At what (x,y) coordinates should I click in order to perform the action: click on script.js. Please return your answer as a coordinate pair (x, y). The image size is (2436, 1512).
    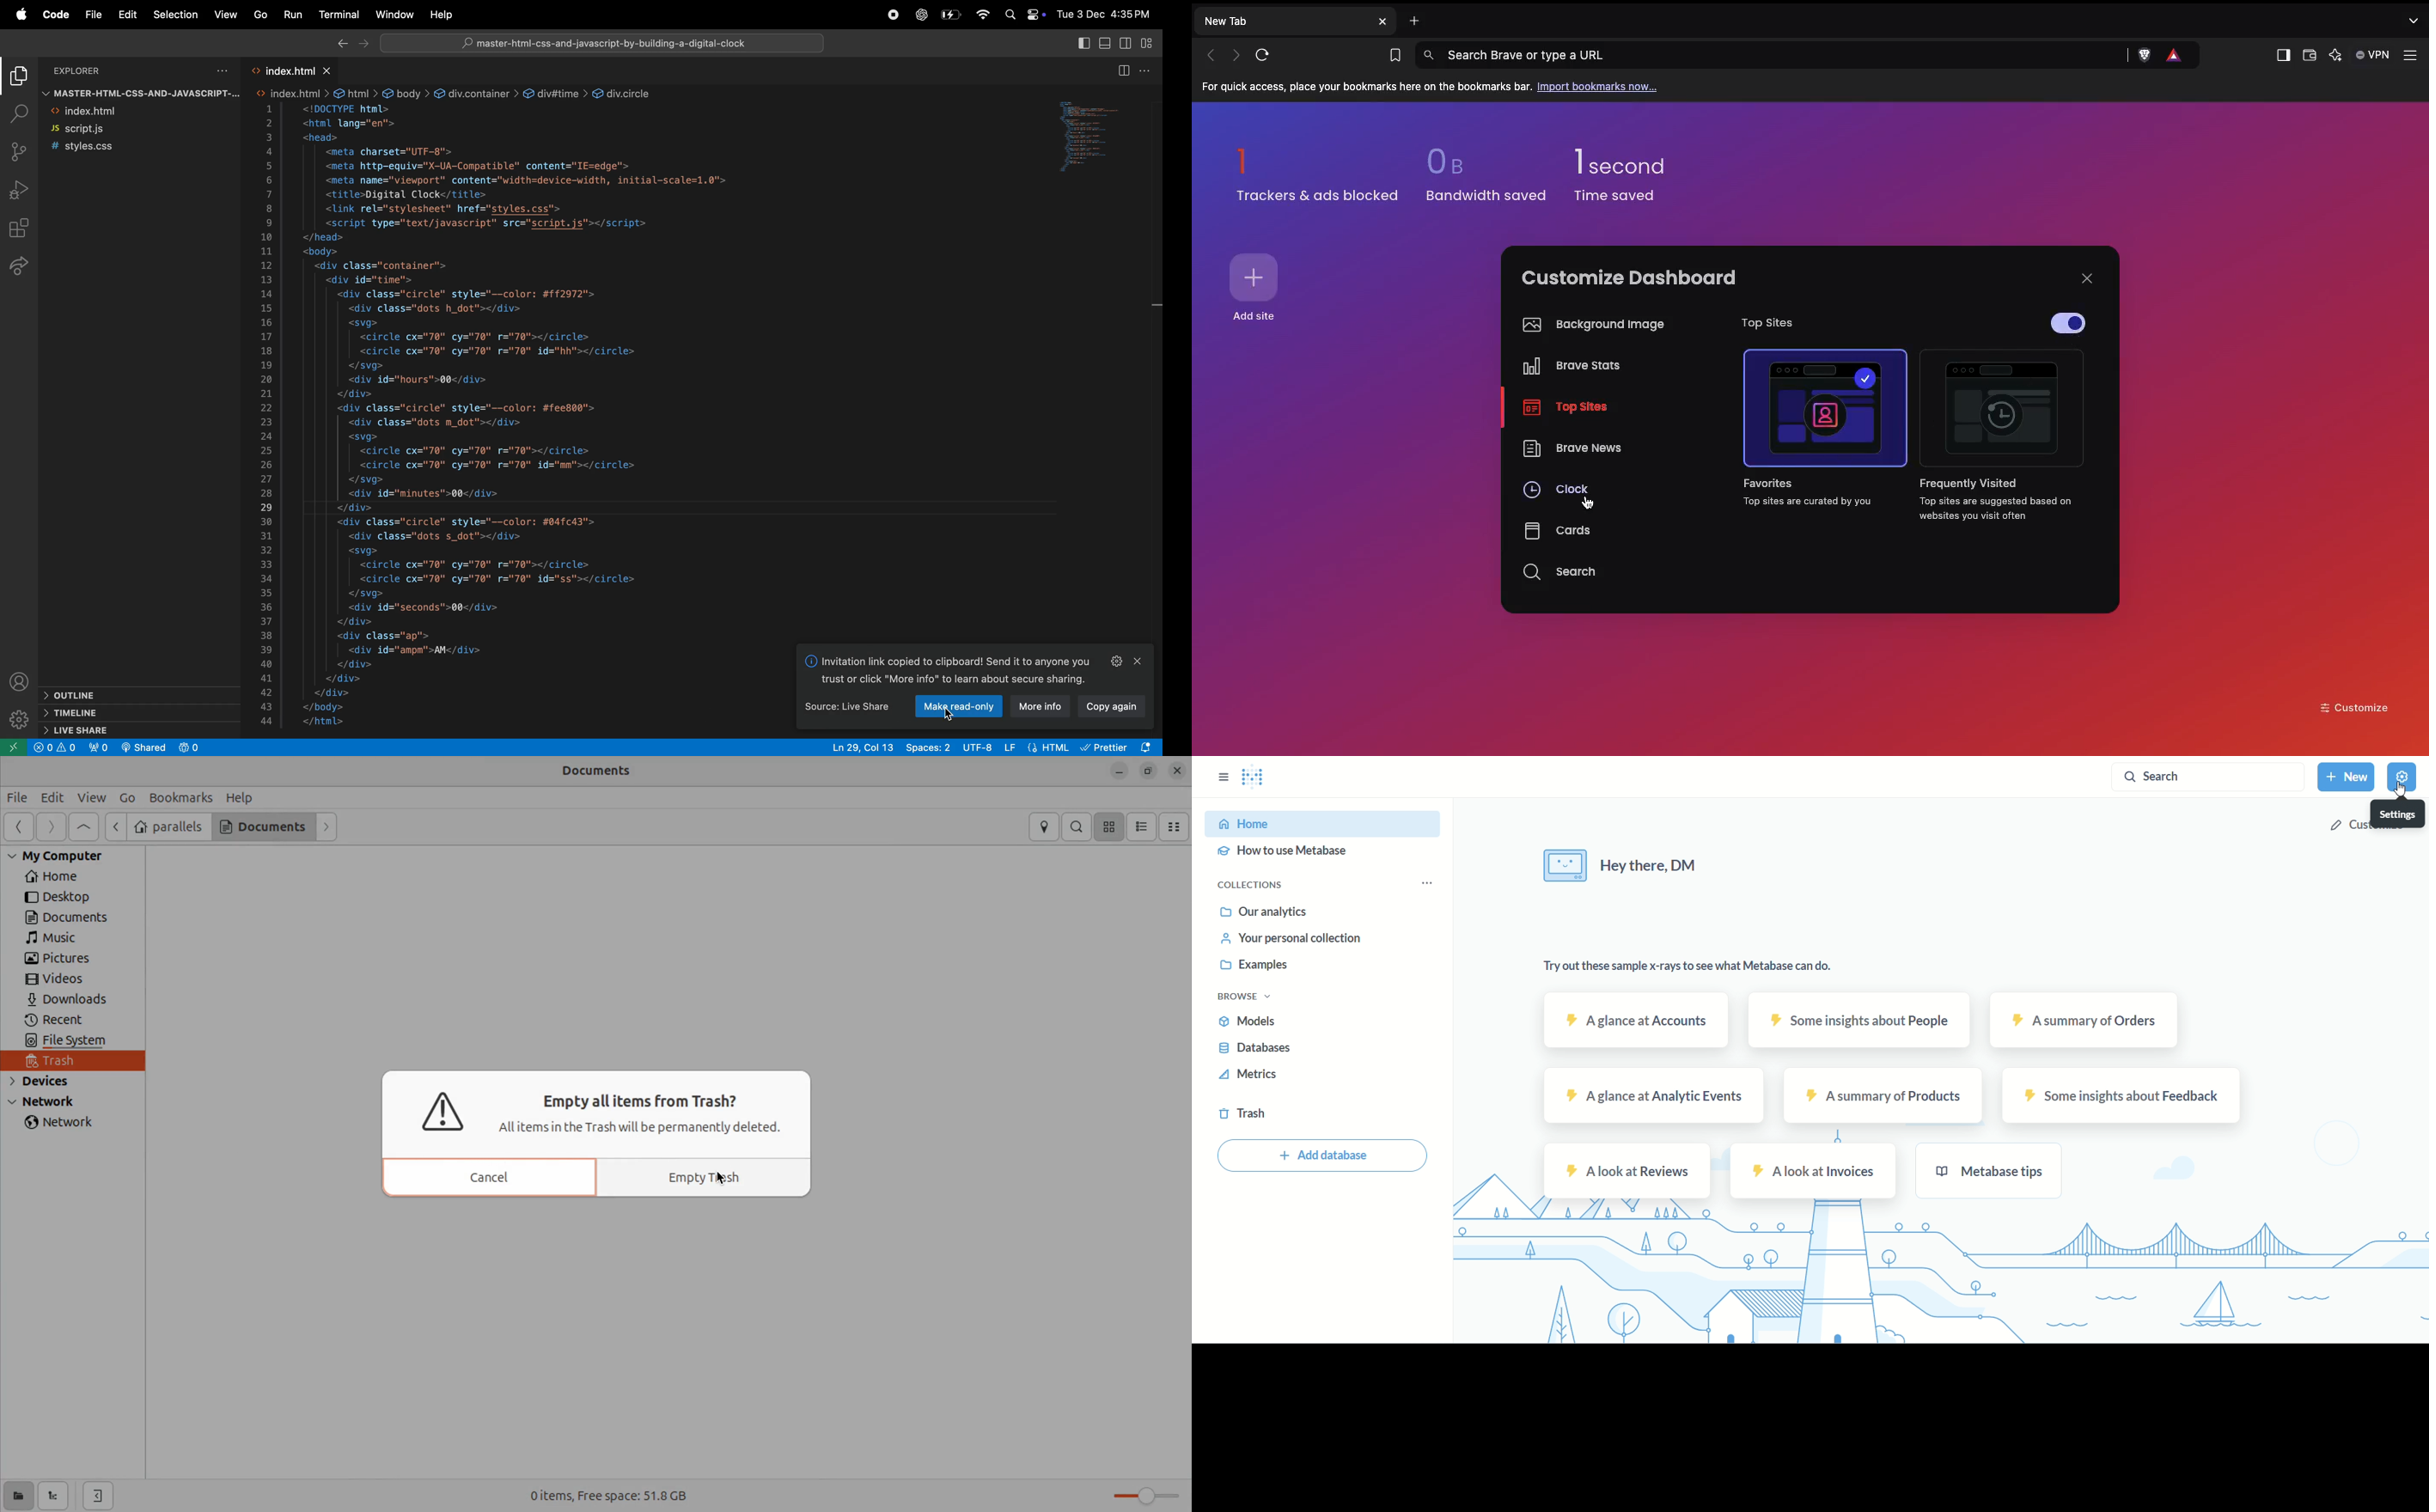
    Looking at the image, I should click on (125, 130).